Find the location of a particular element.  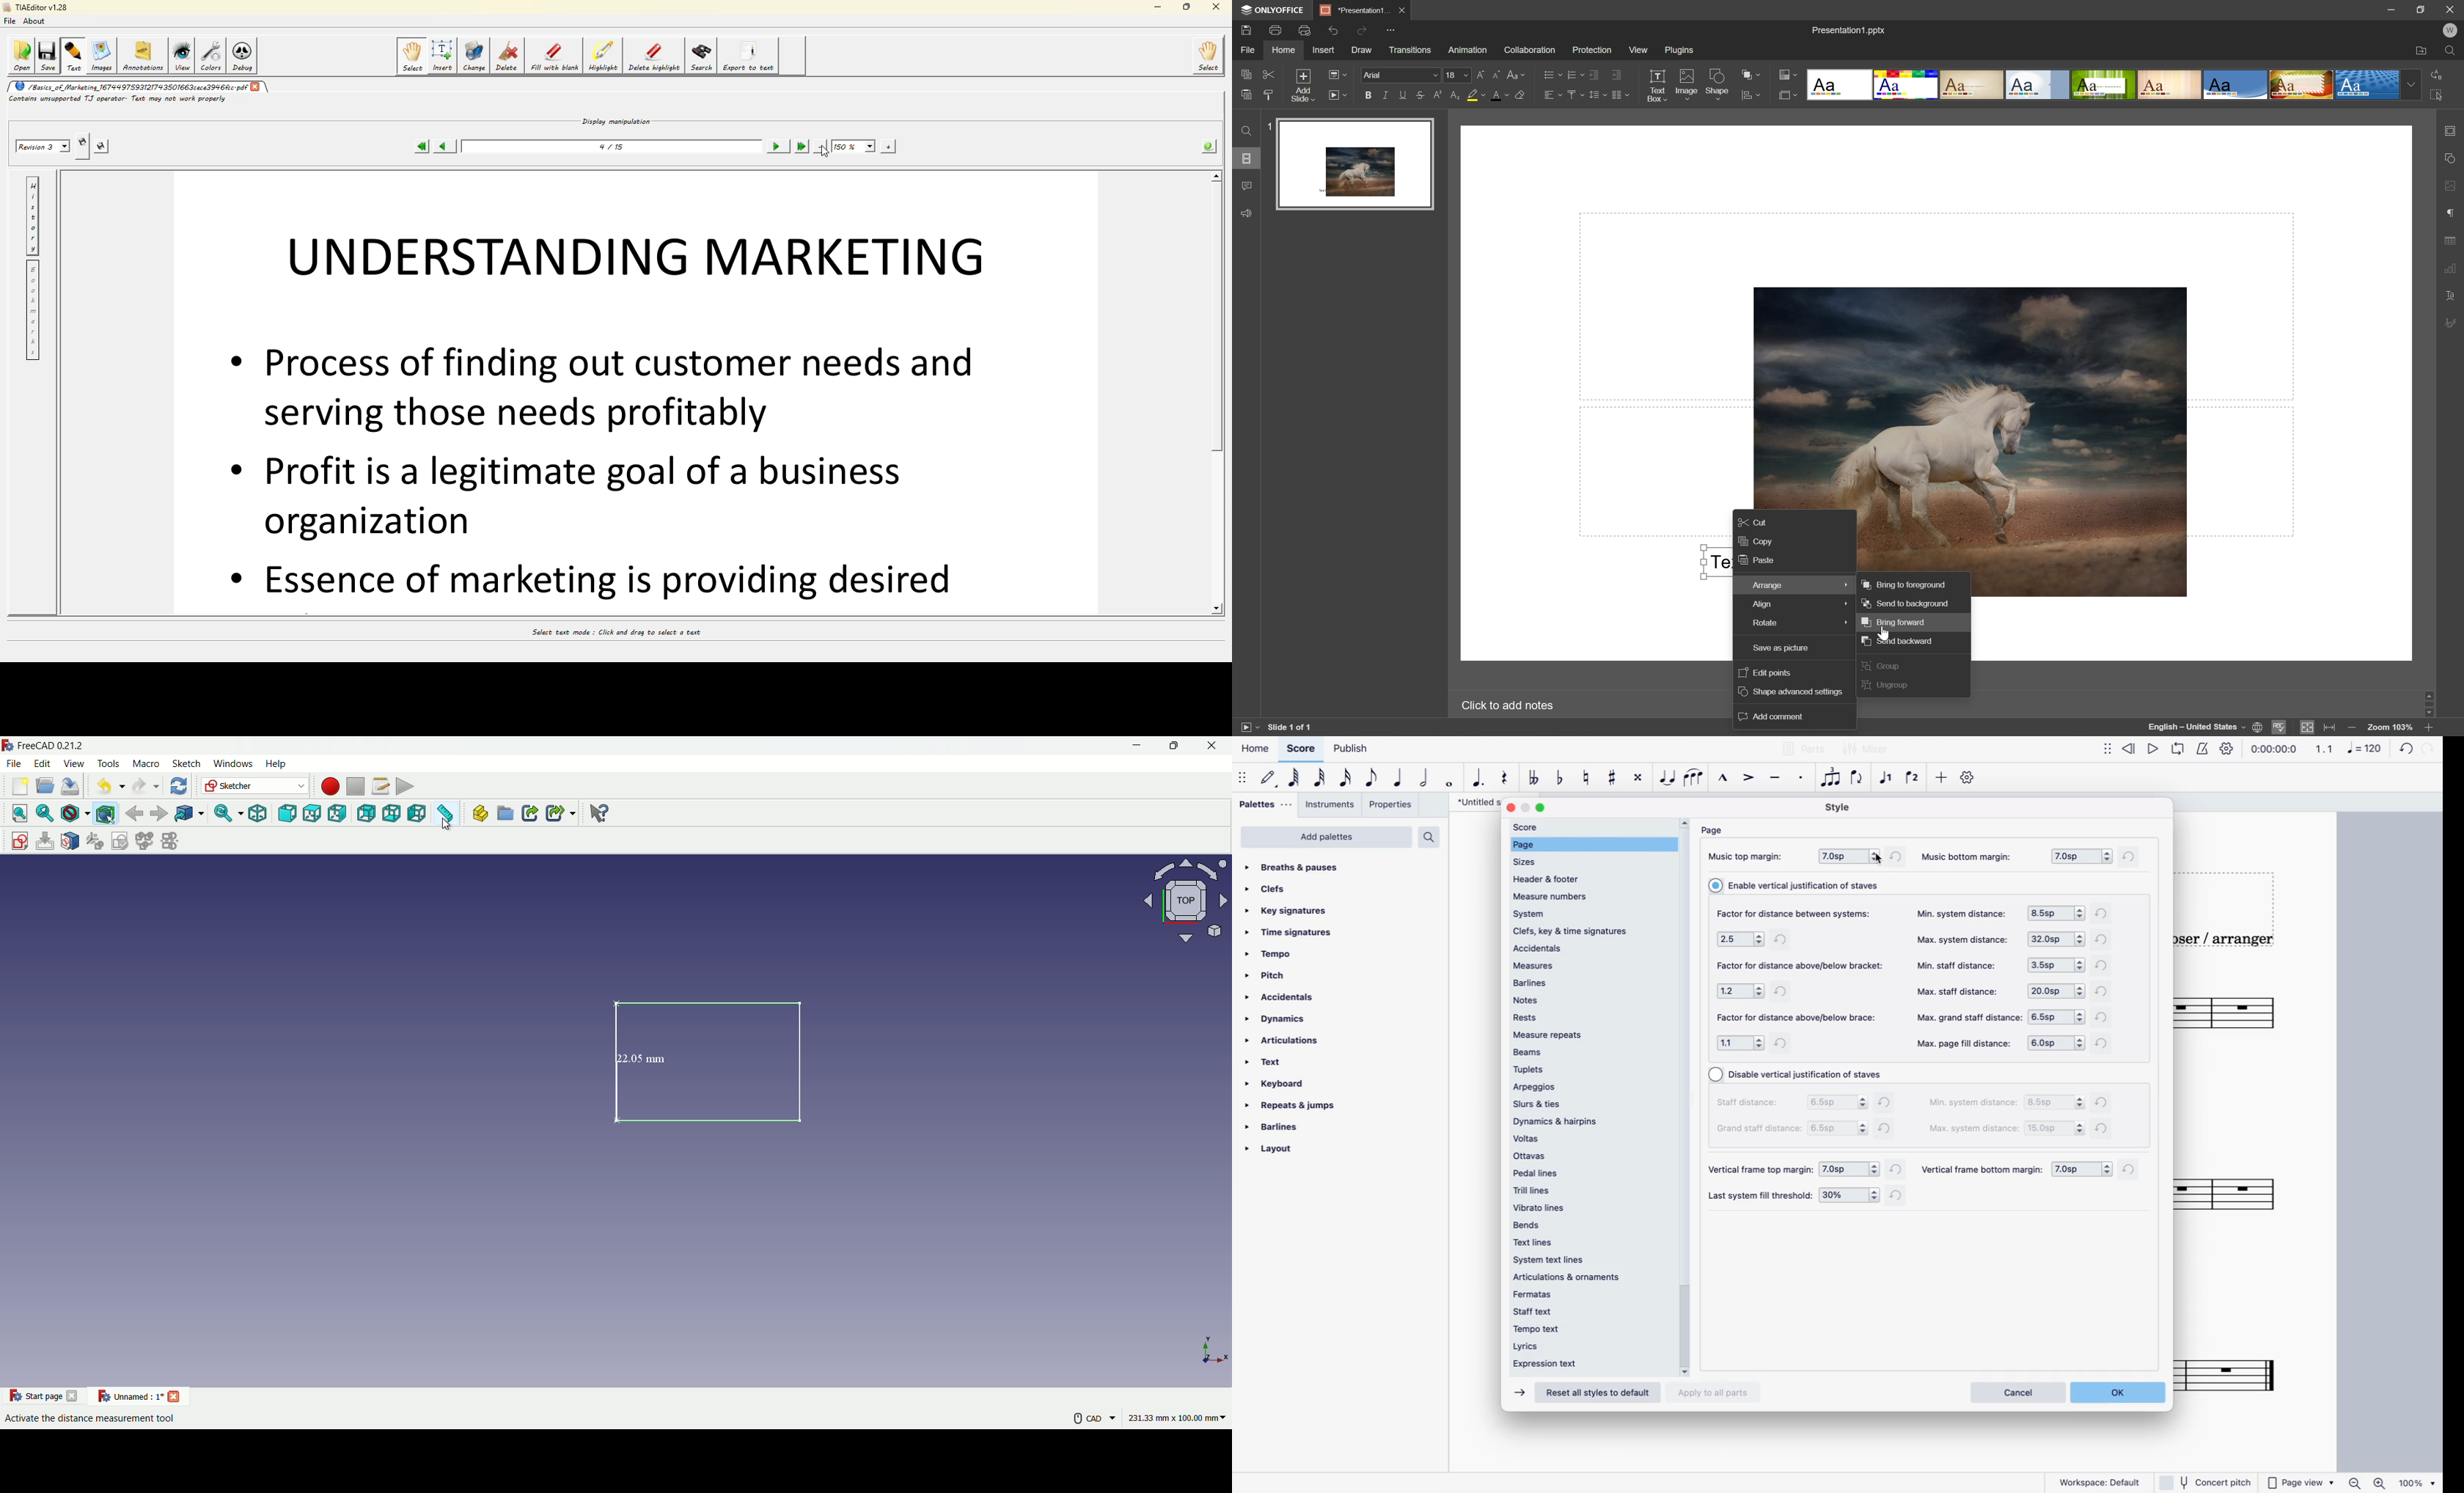

Redo is located at coordinates (1364, 30).